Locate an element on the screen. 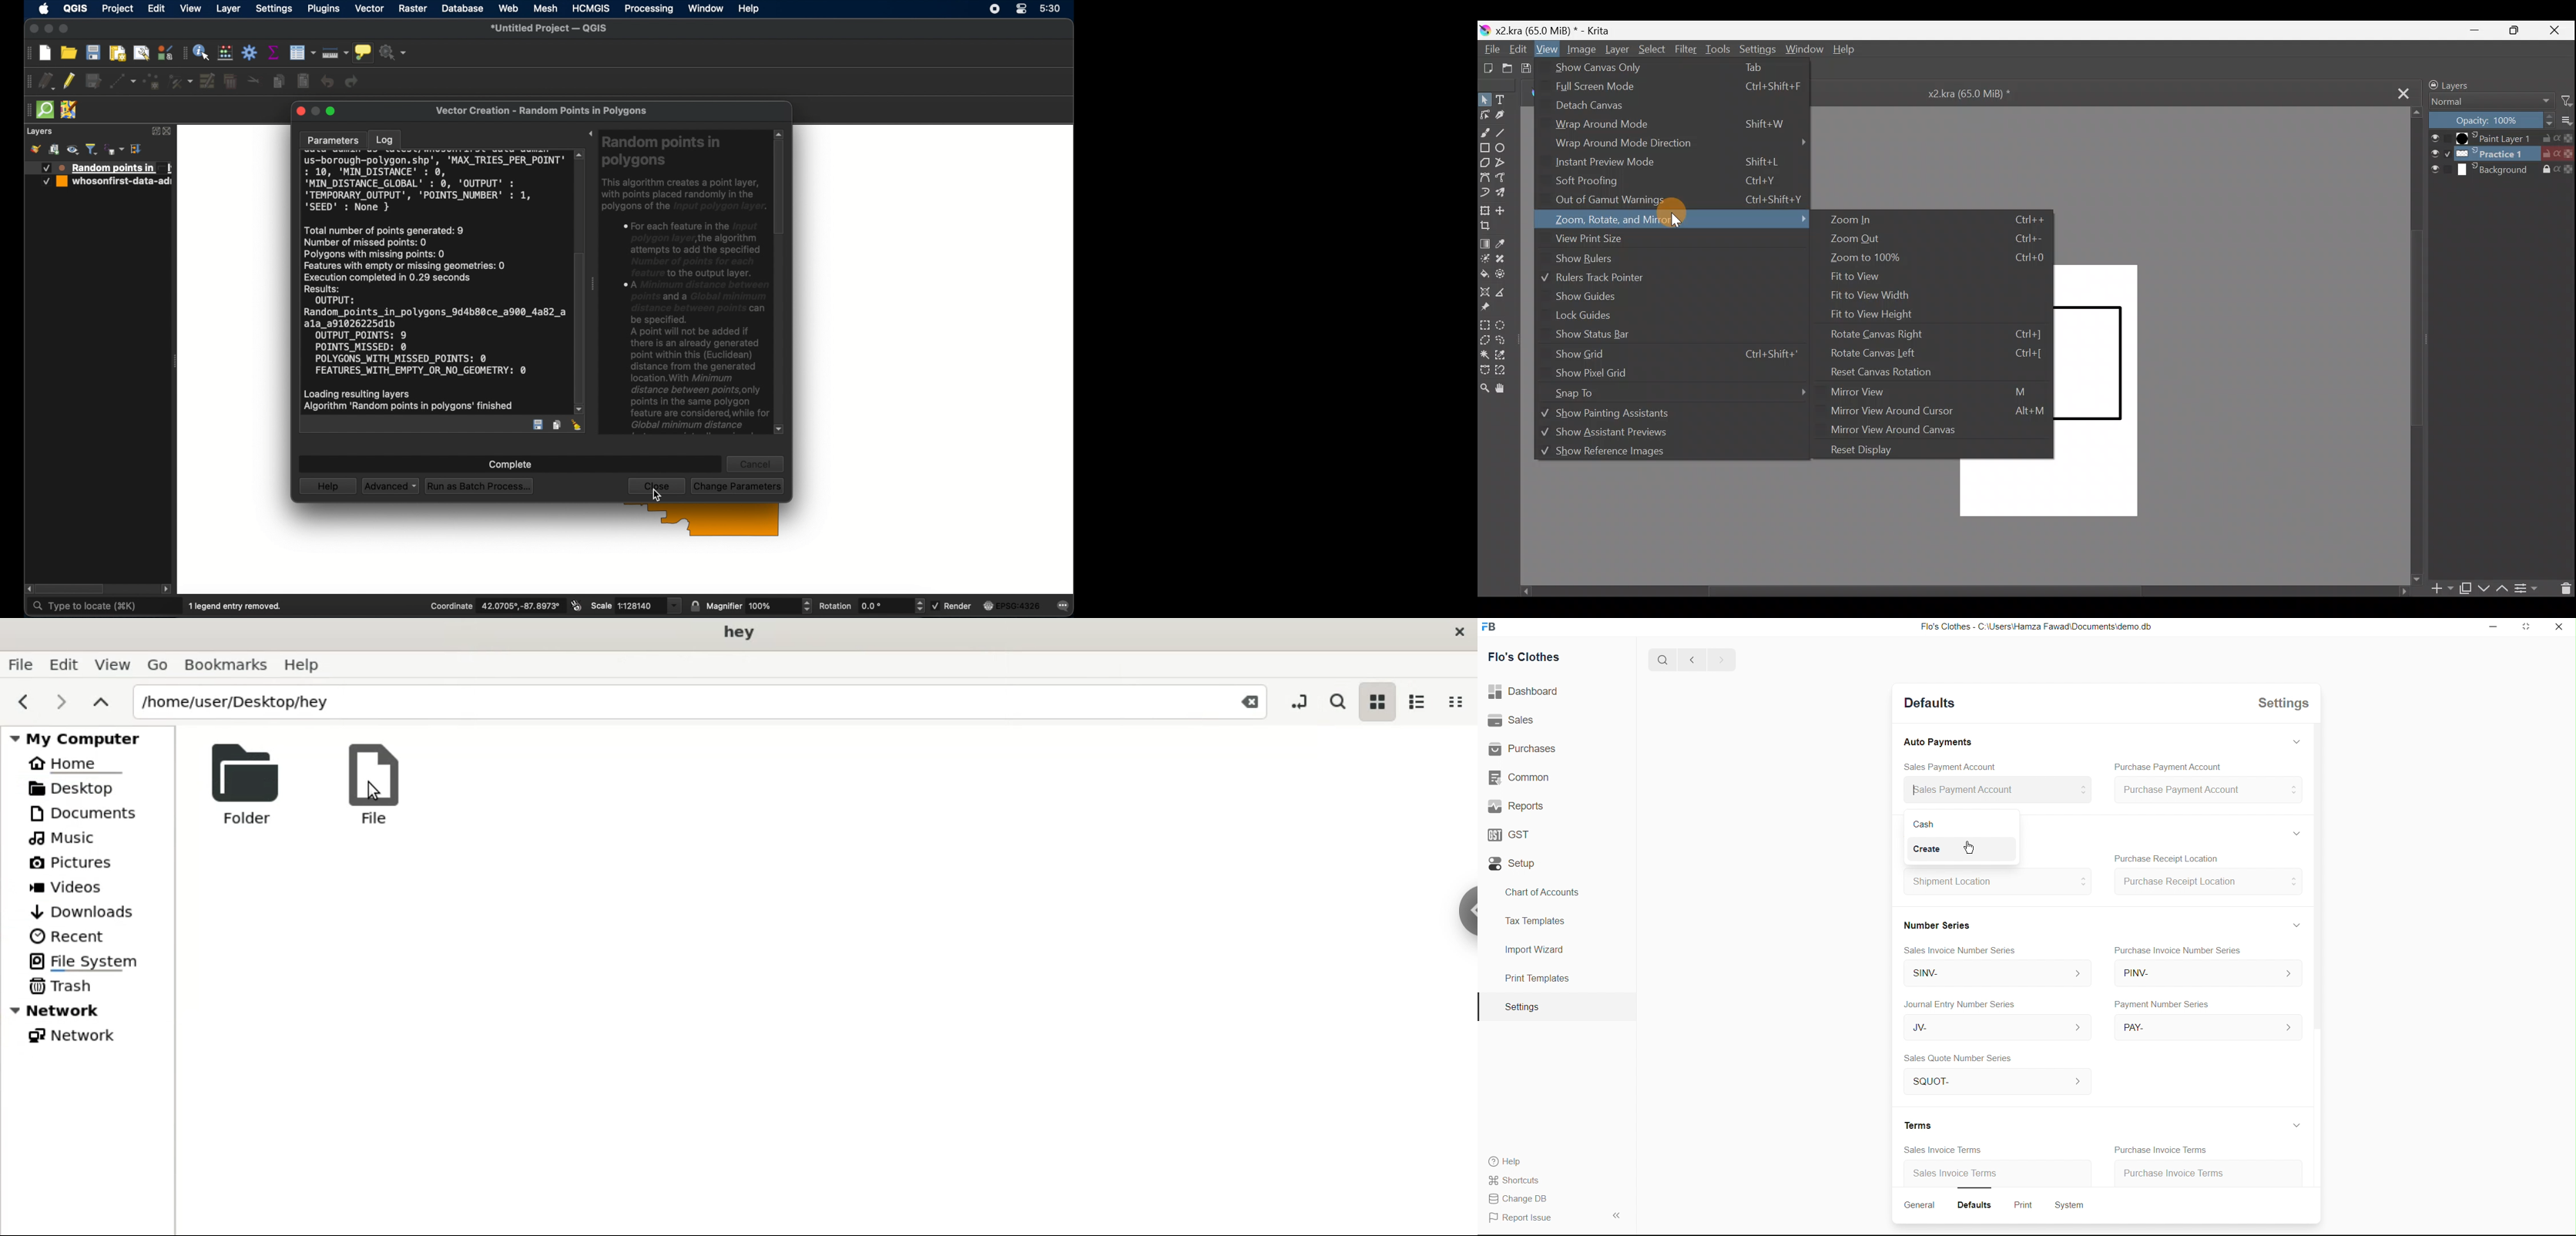  Create is located at coordinates (1933, 850).